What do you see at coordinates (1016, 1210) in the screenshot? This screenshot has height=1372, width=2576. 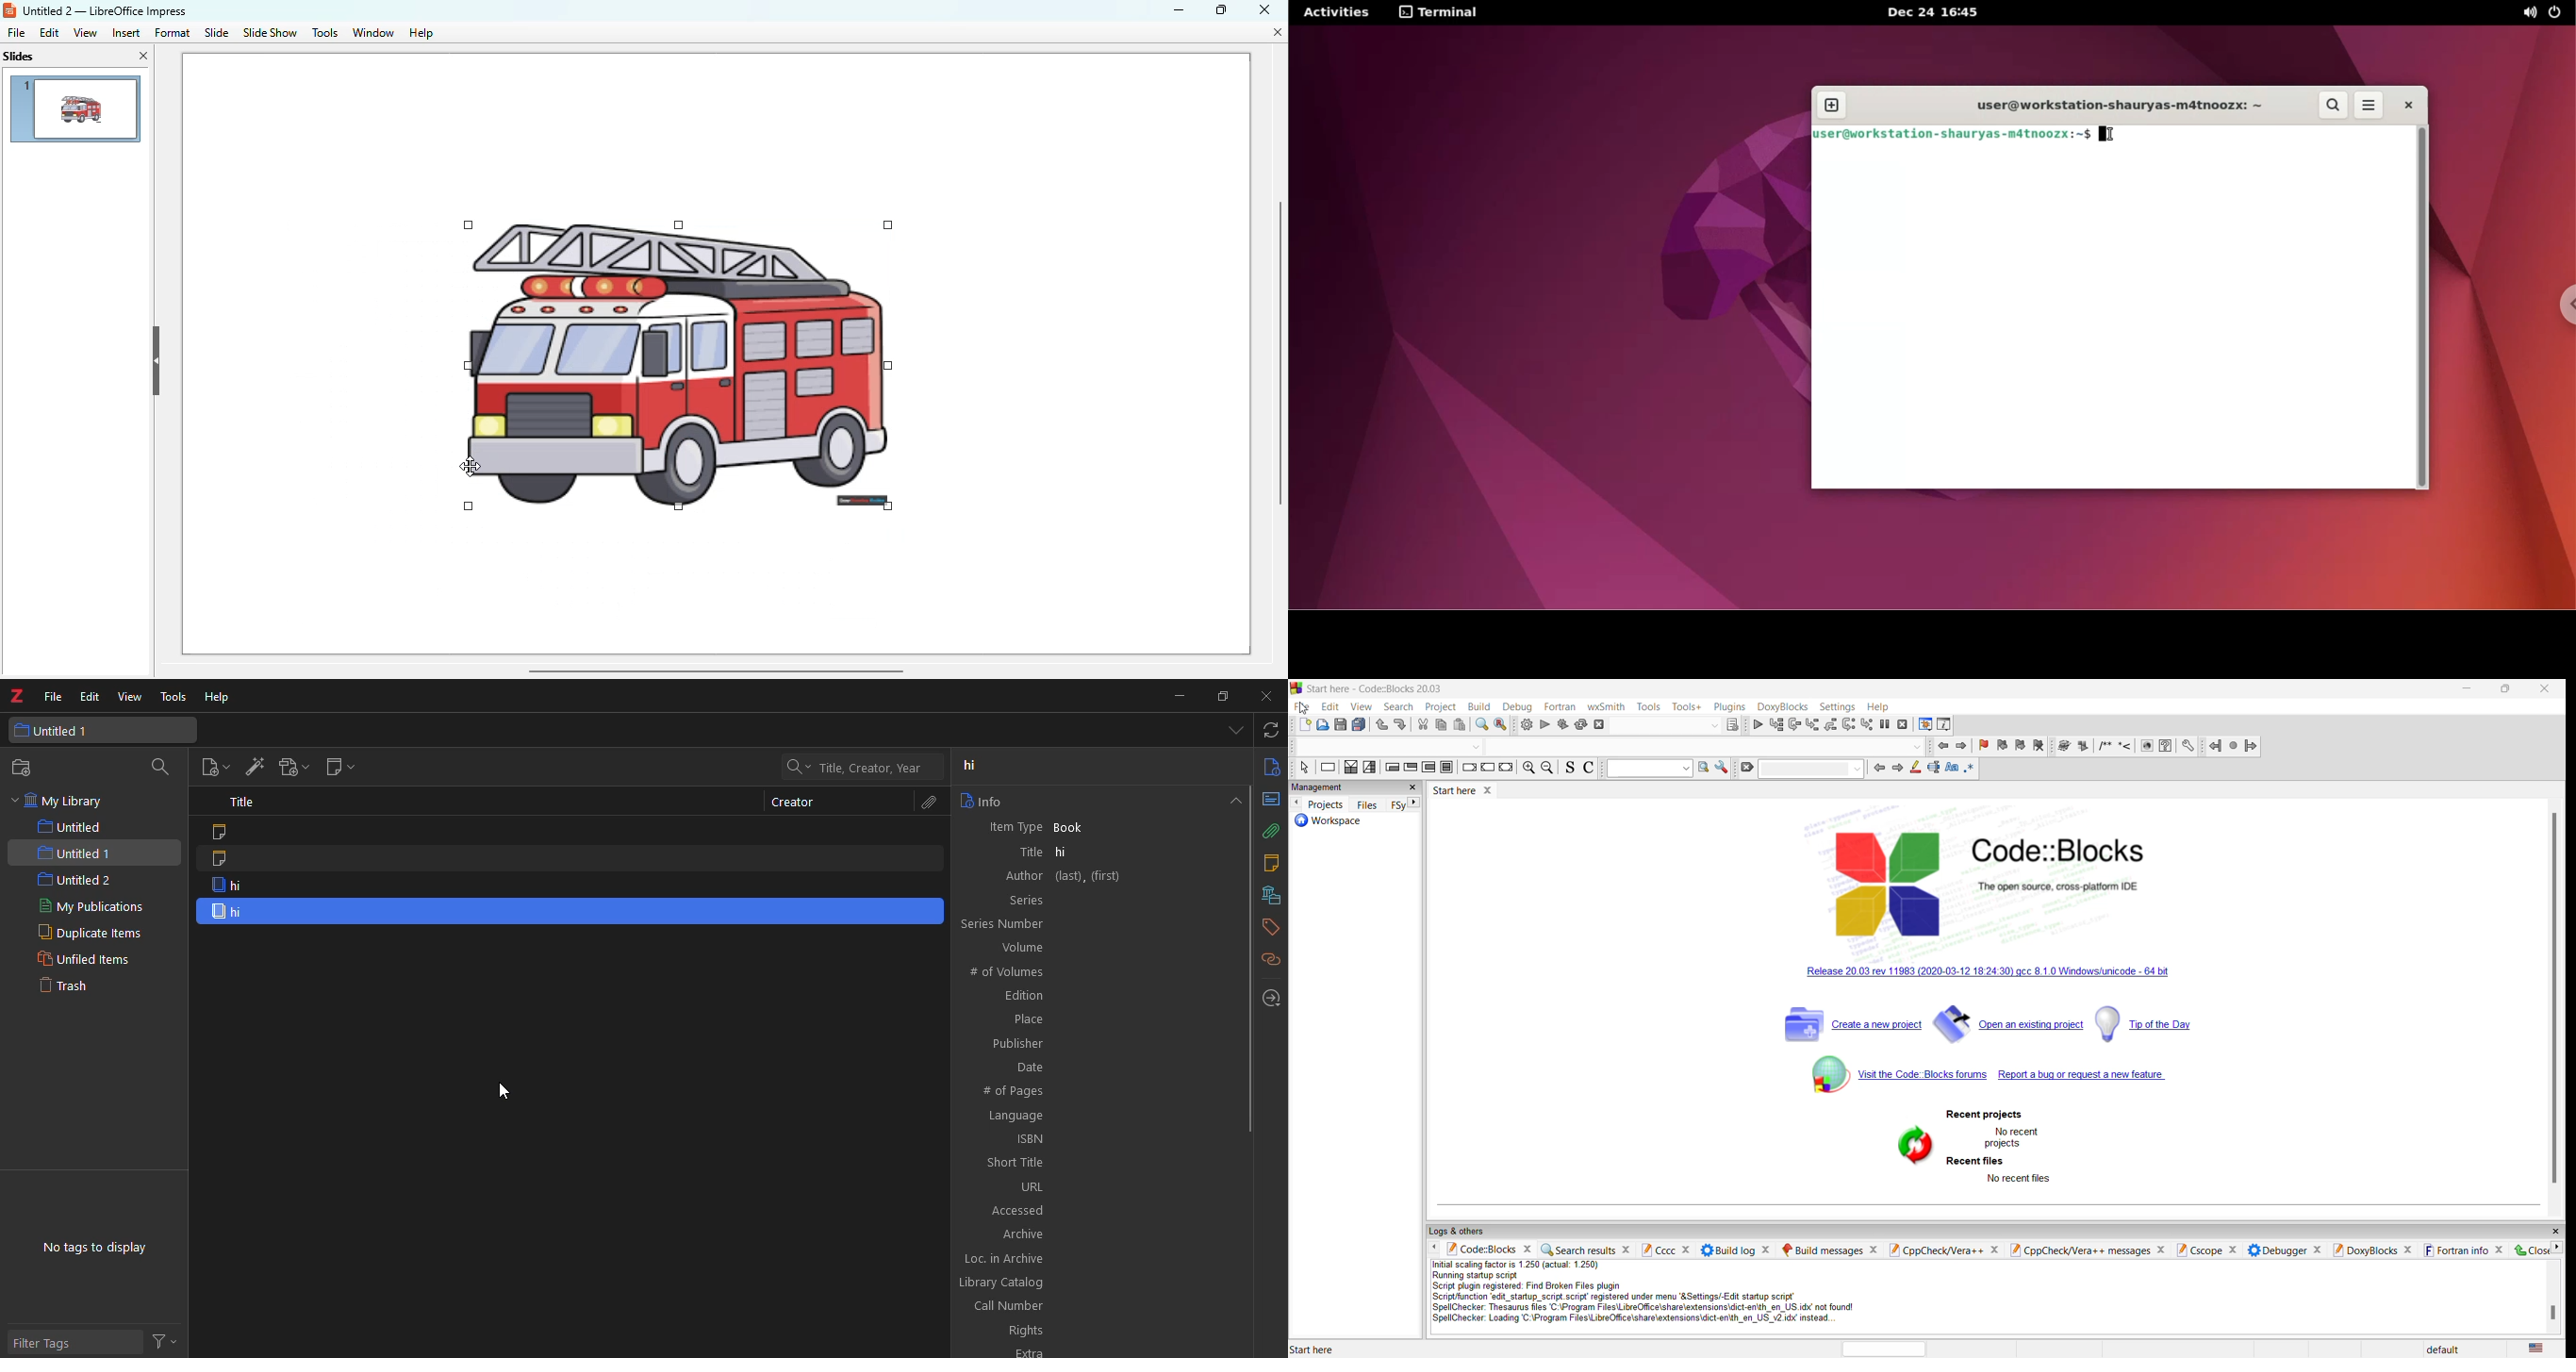 I see `accessed` at bounding box center [1016, 1210].